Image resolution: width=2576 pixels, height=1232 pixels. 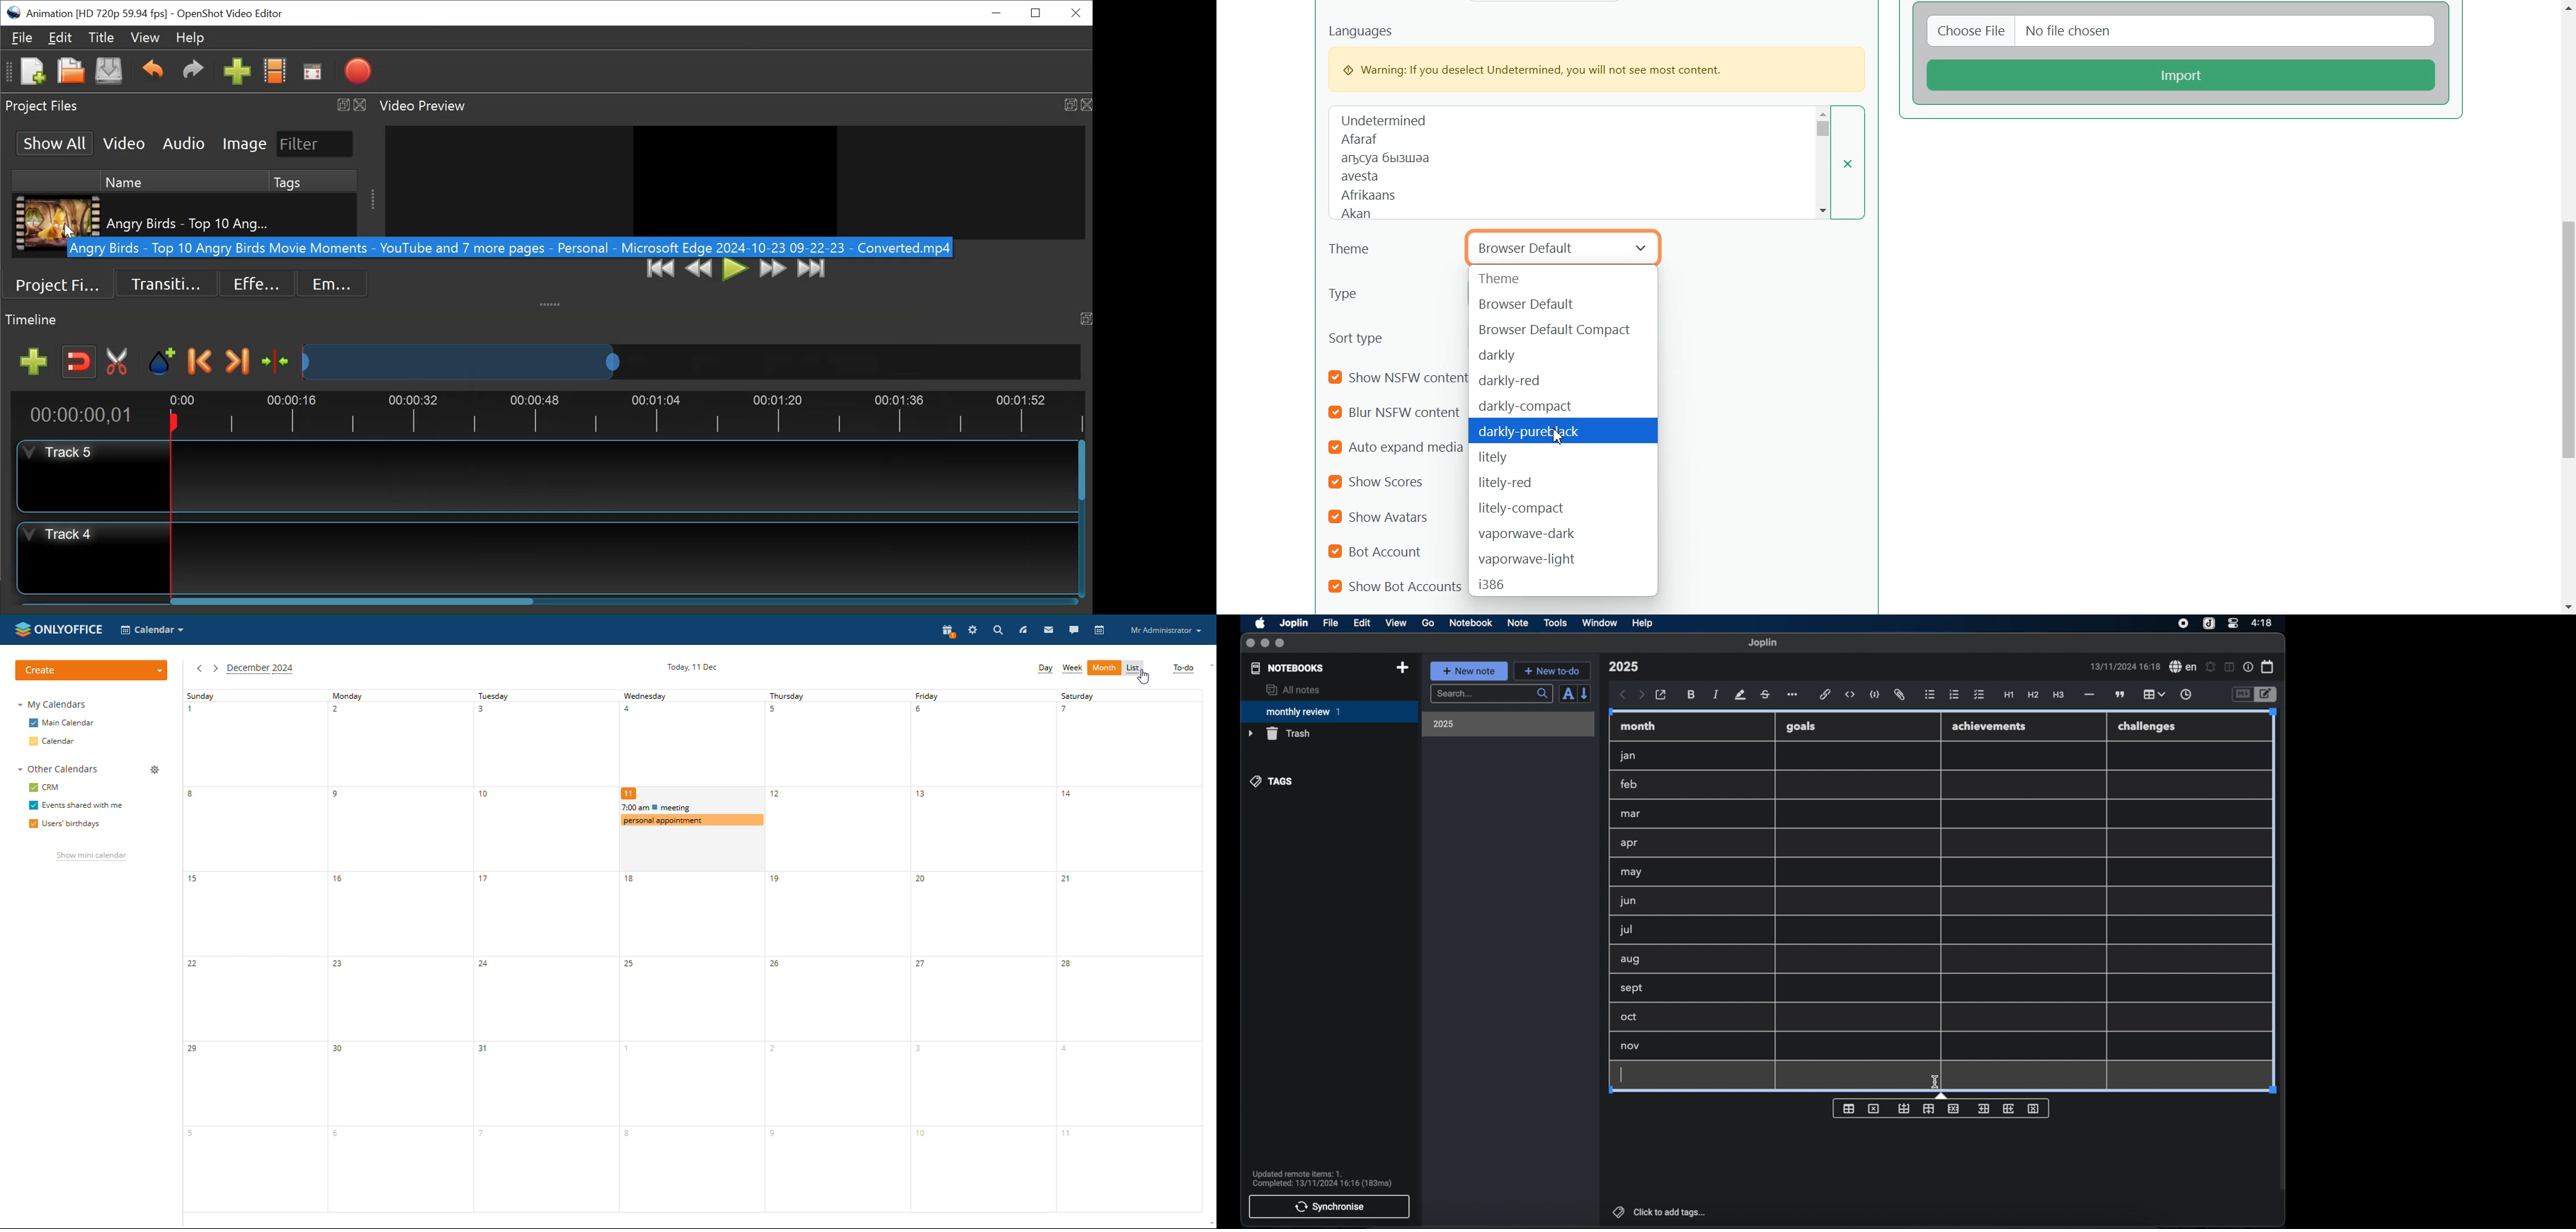 I want to click on edit, so click(x=1363, y=623).